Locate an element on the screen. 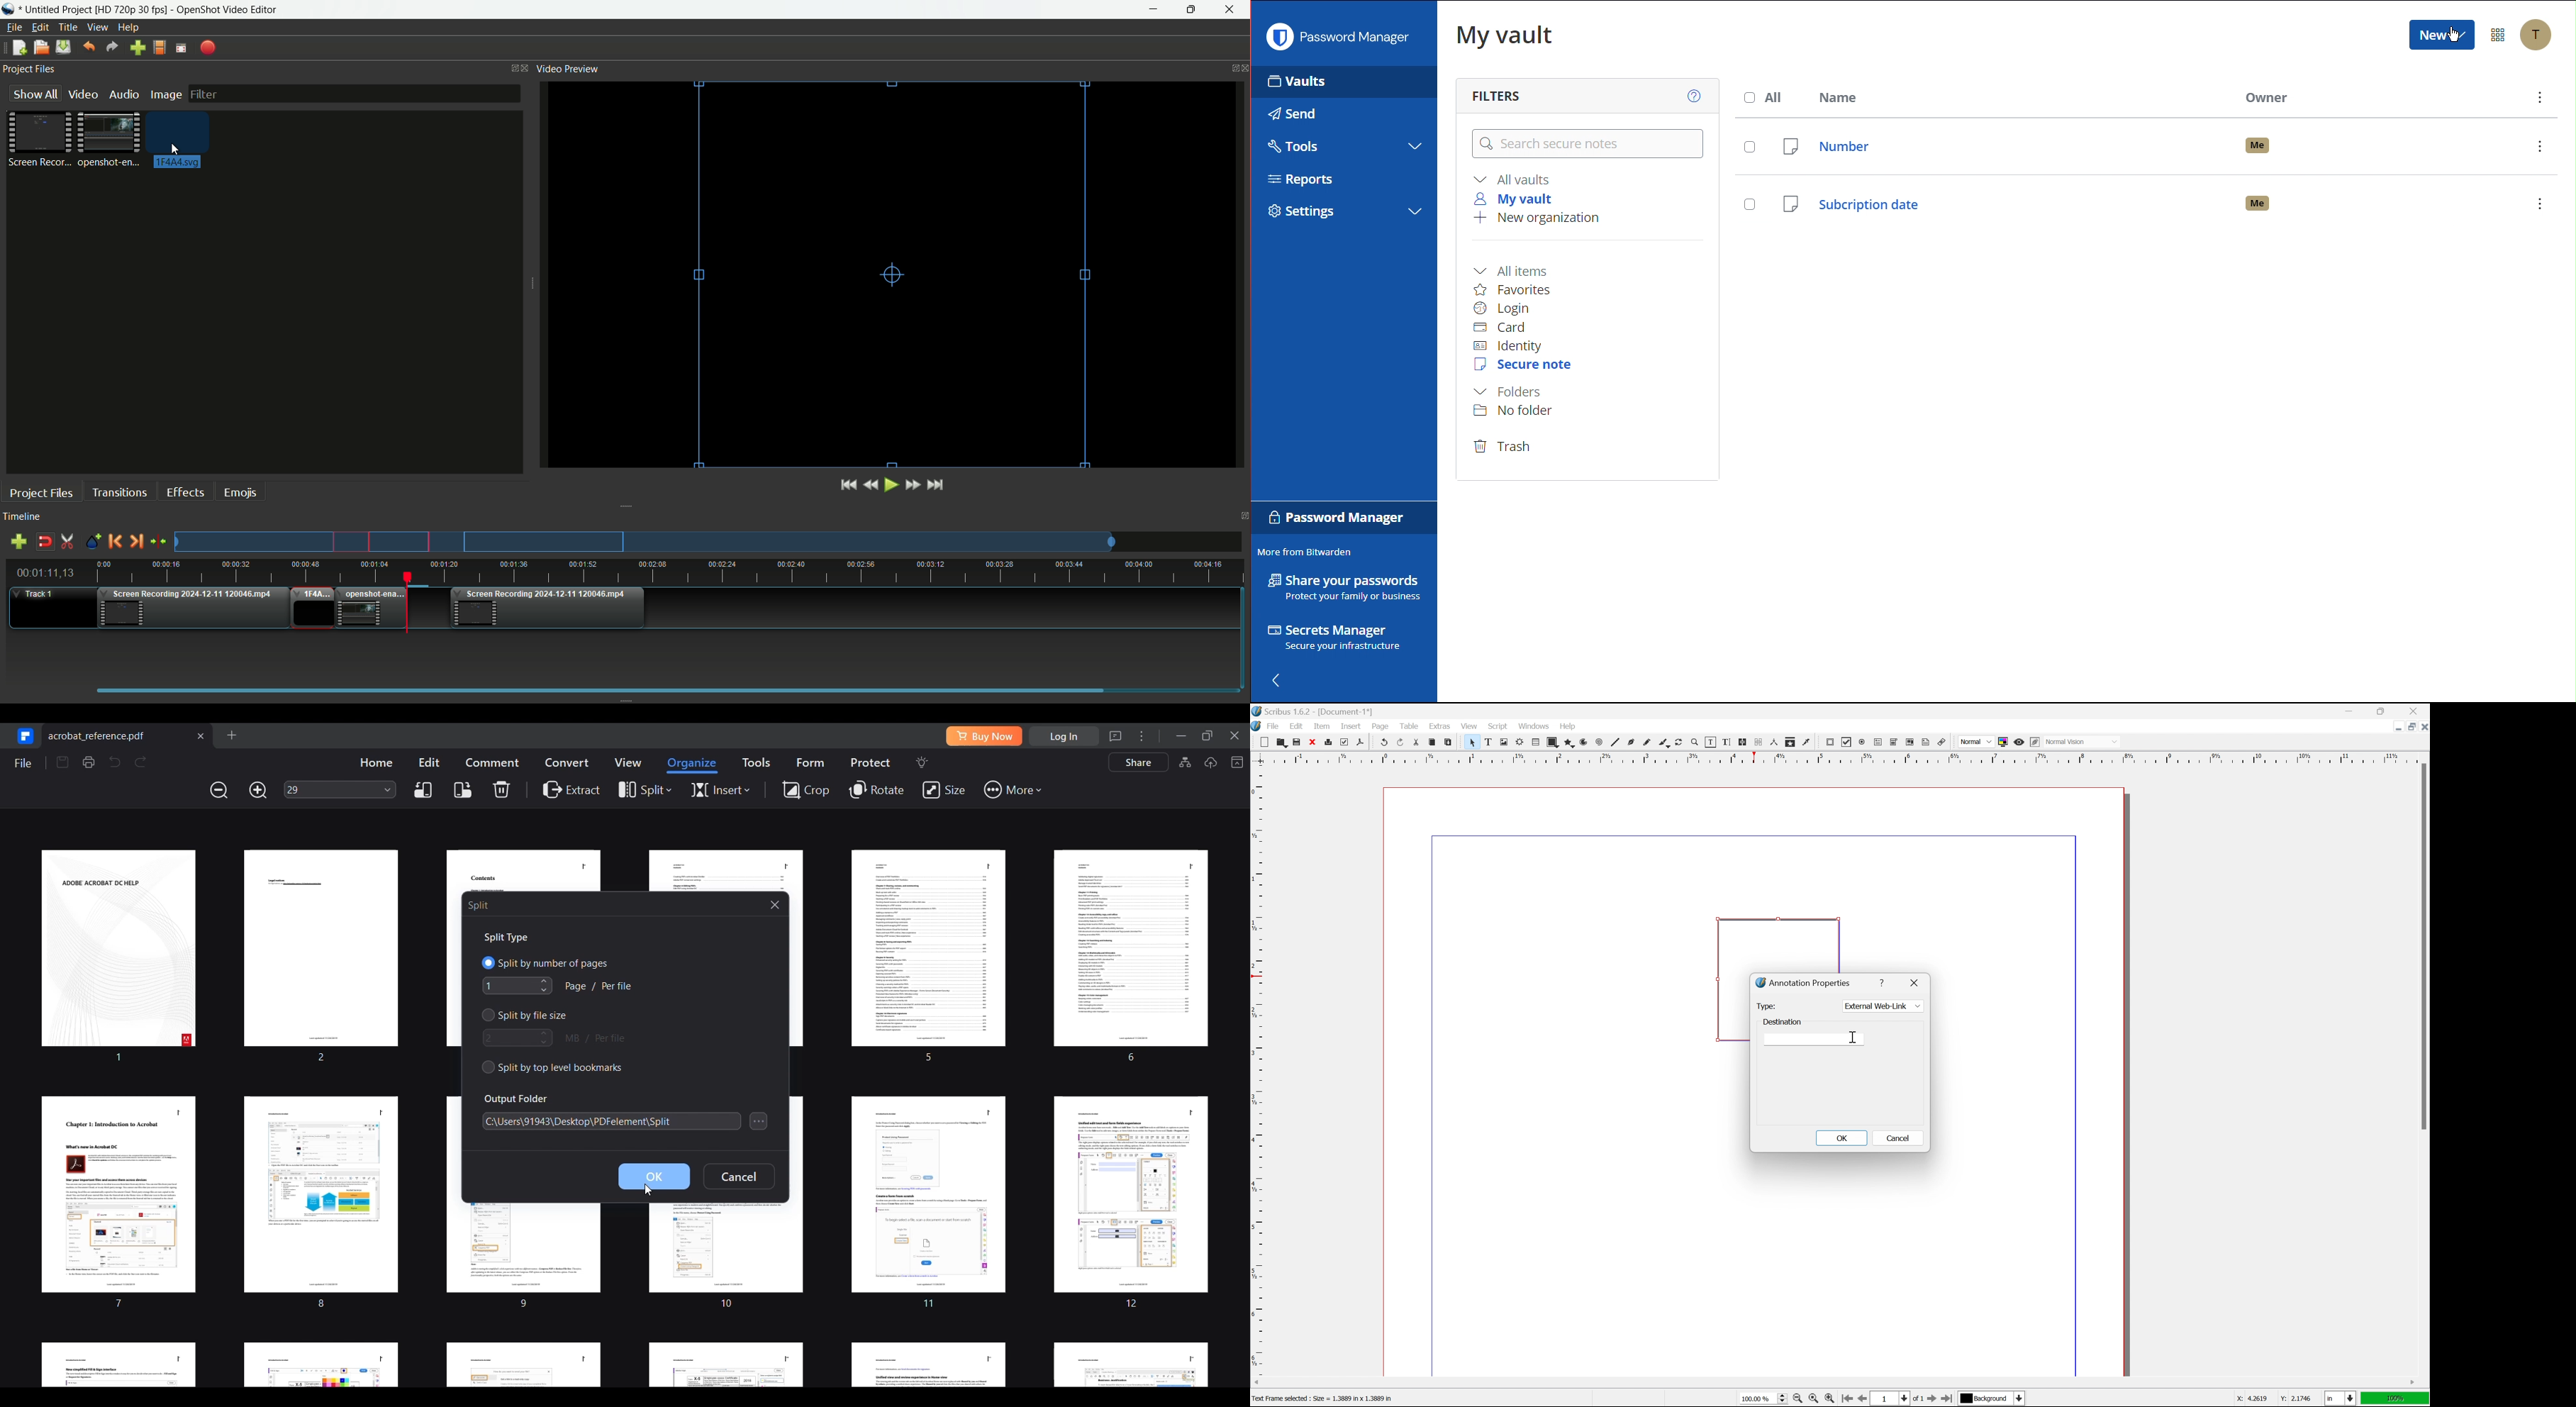 Image resolution: width=2576 pixels, height=1428 pixels. go to previous page is located at coordinates (1860, 1399).